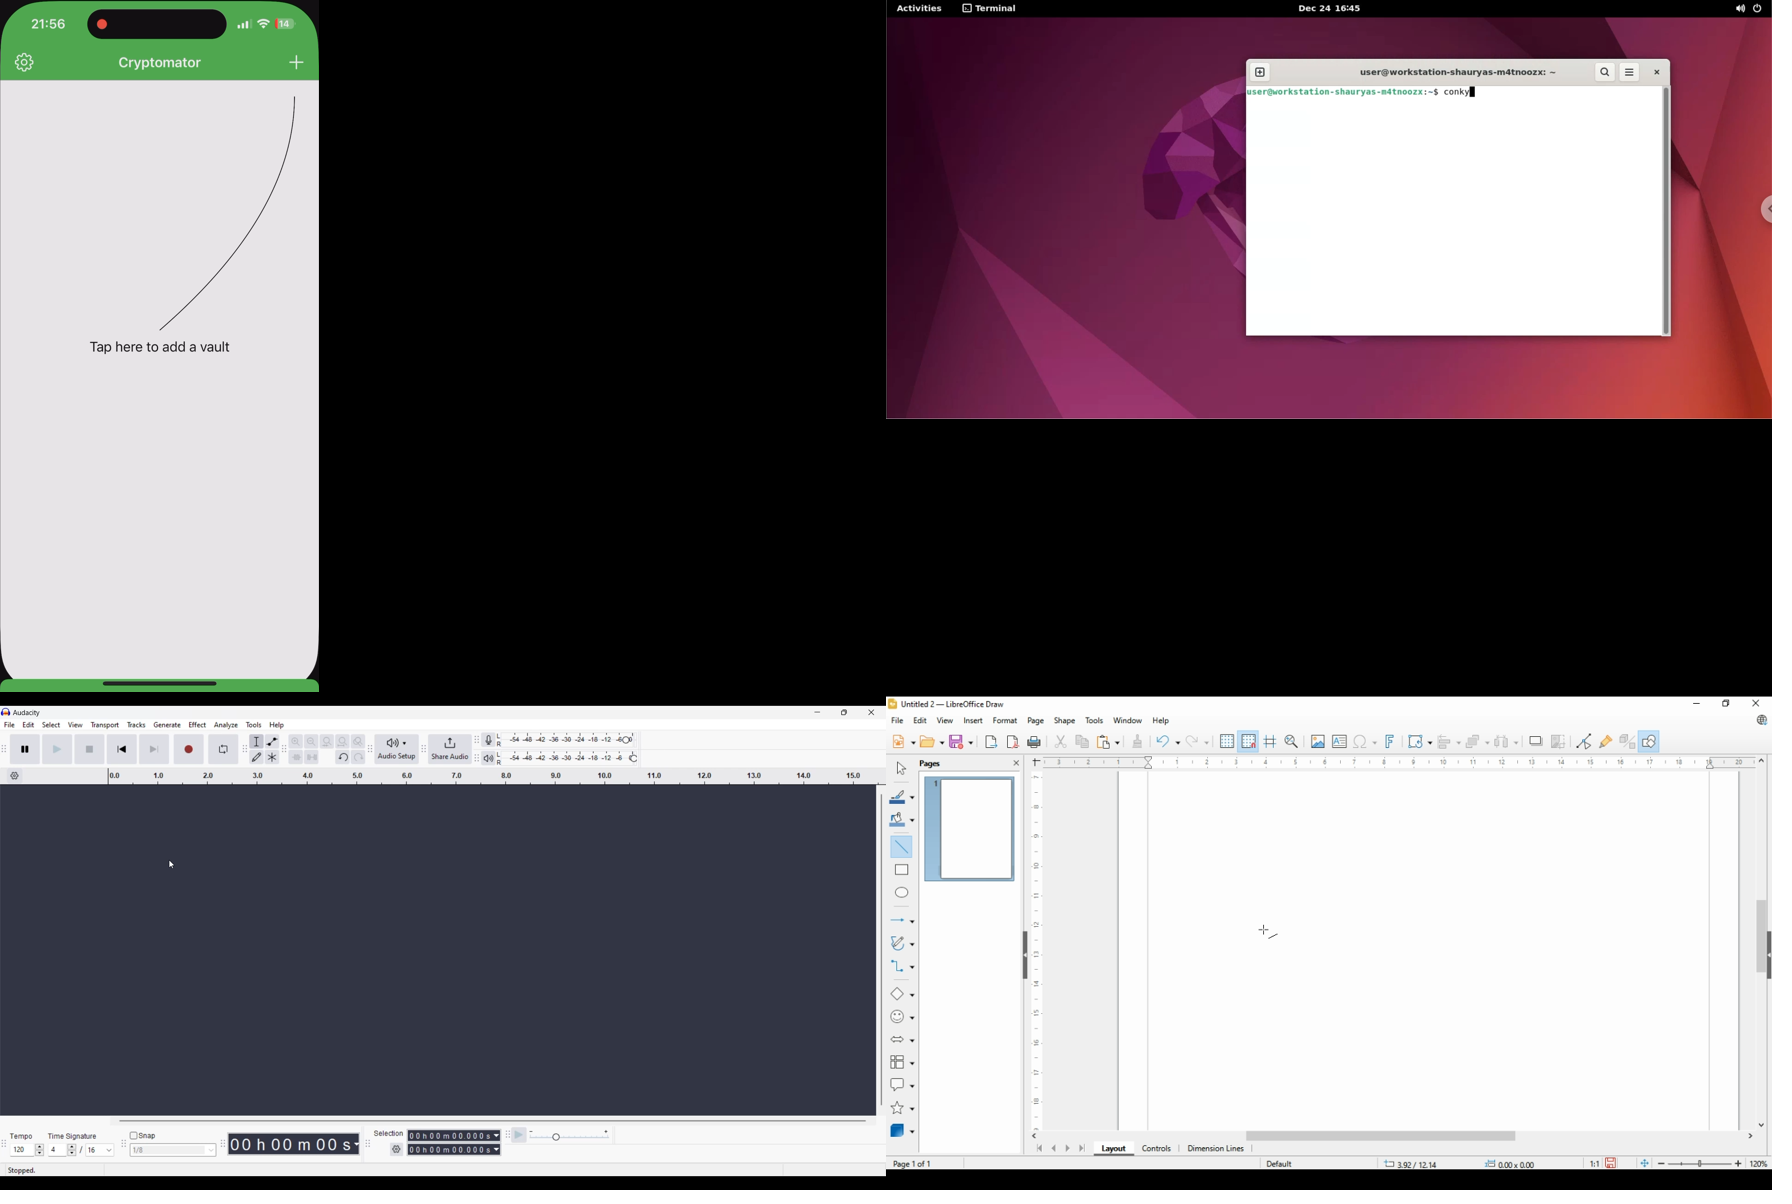 This screenshot has height=1204, width=1792. I want to click on page, so click(1038, 720).